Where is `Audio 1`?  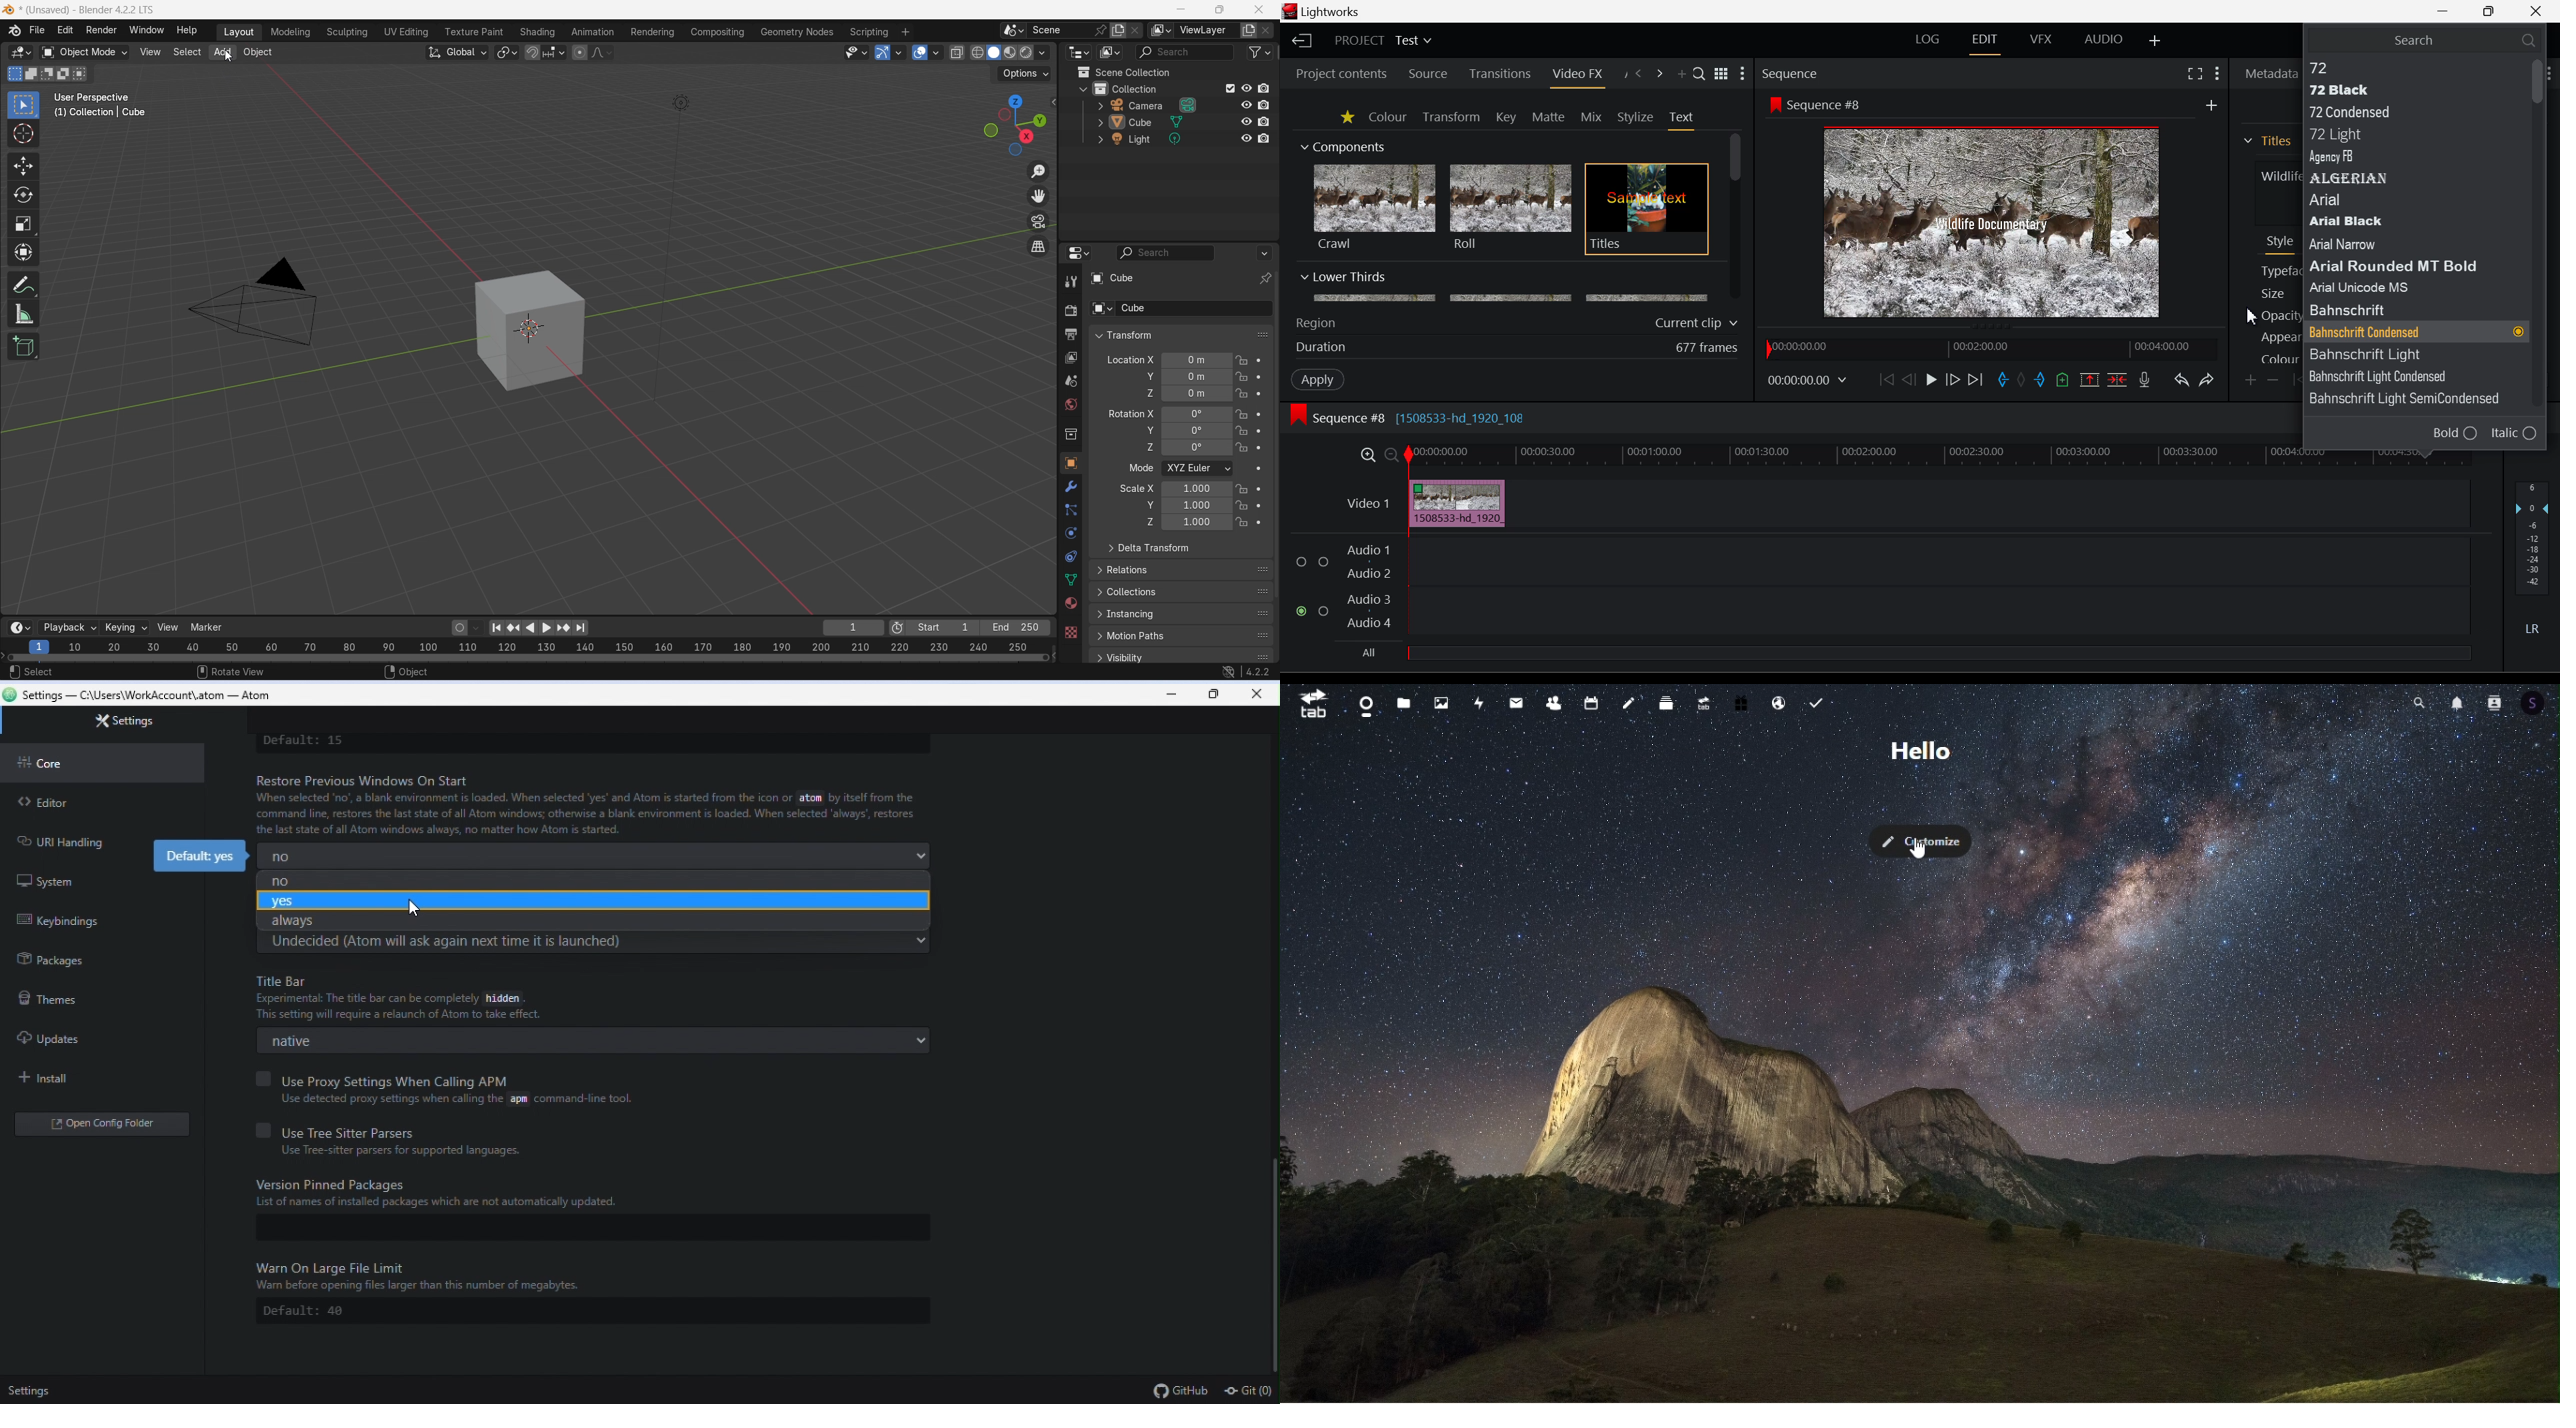 Audio 1 is located at coordinates (1367, 552).